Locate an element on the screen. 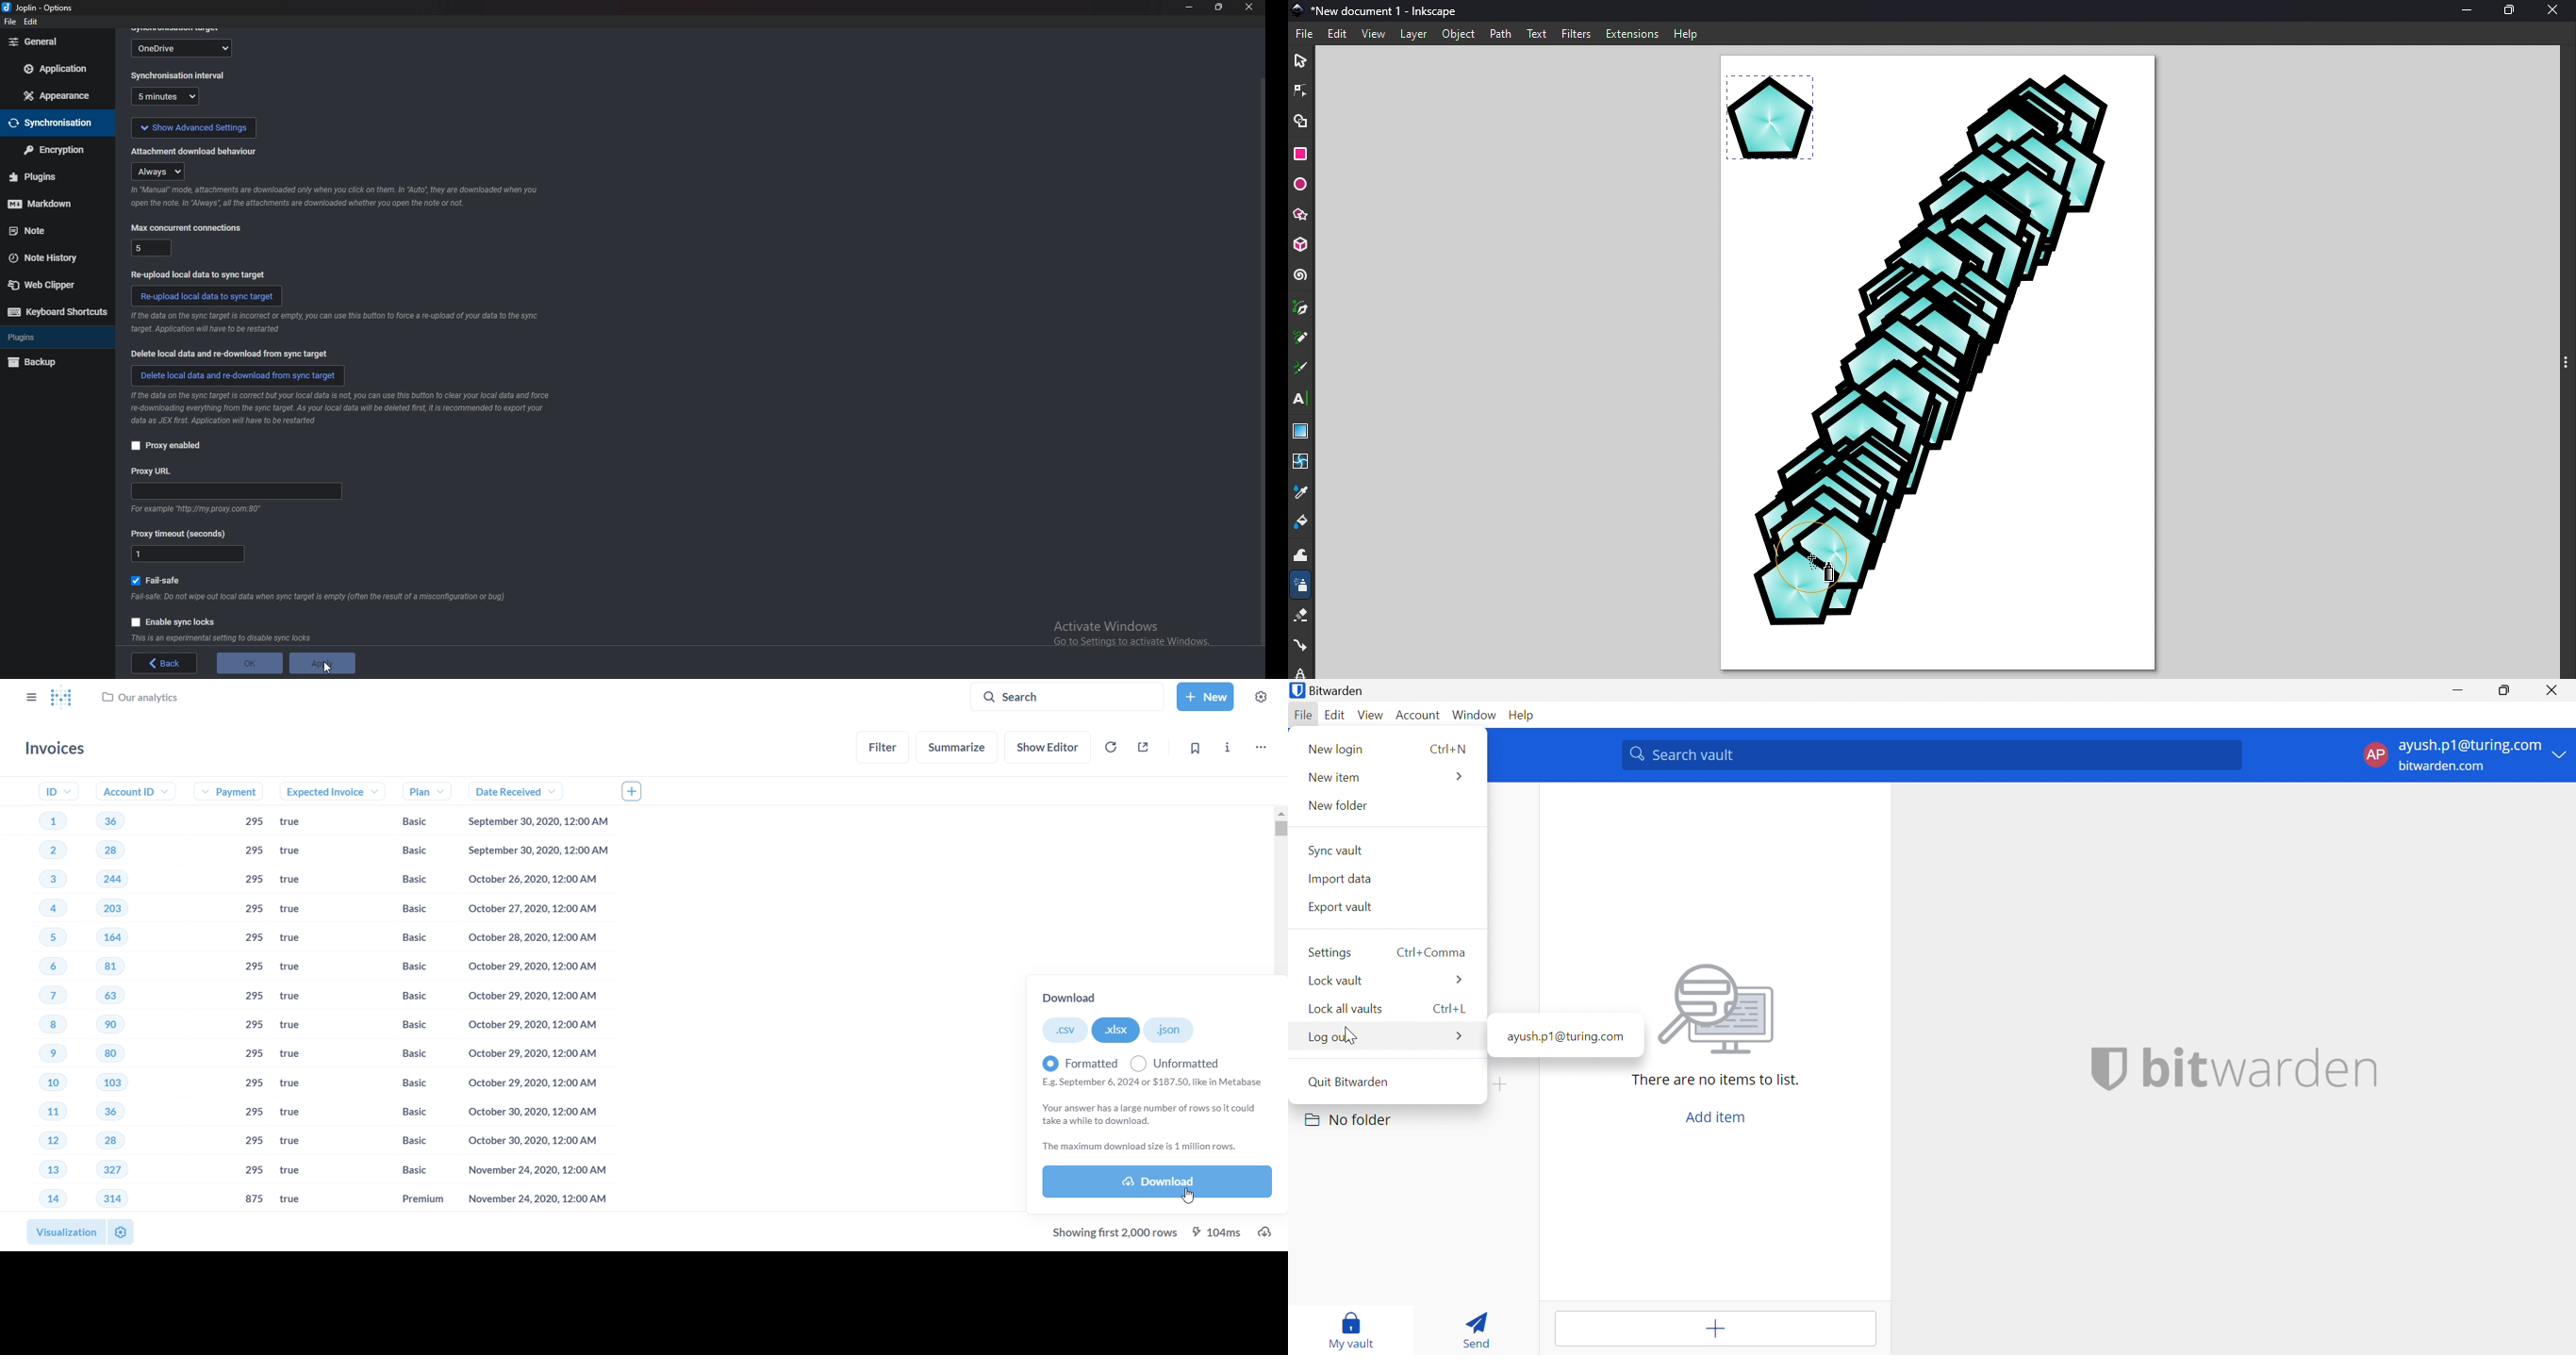 This screenshot has height=1372, width=2576. minimize is located at coordinates (1188, 7).